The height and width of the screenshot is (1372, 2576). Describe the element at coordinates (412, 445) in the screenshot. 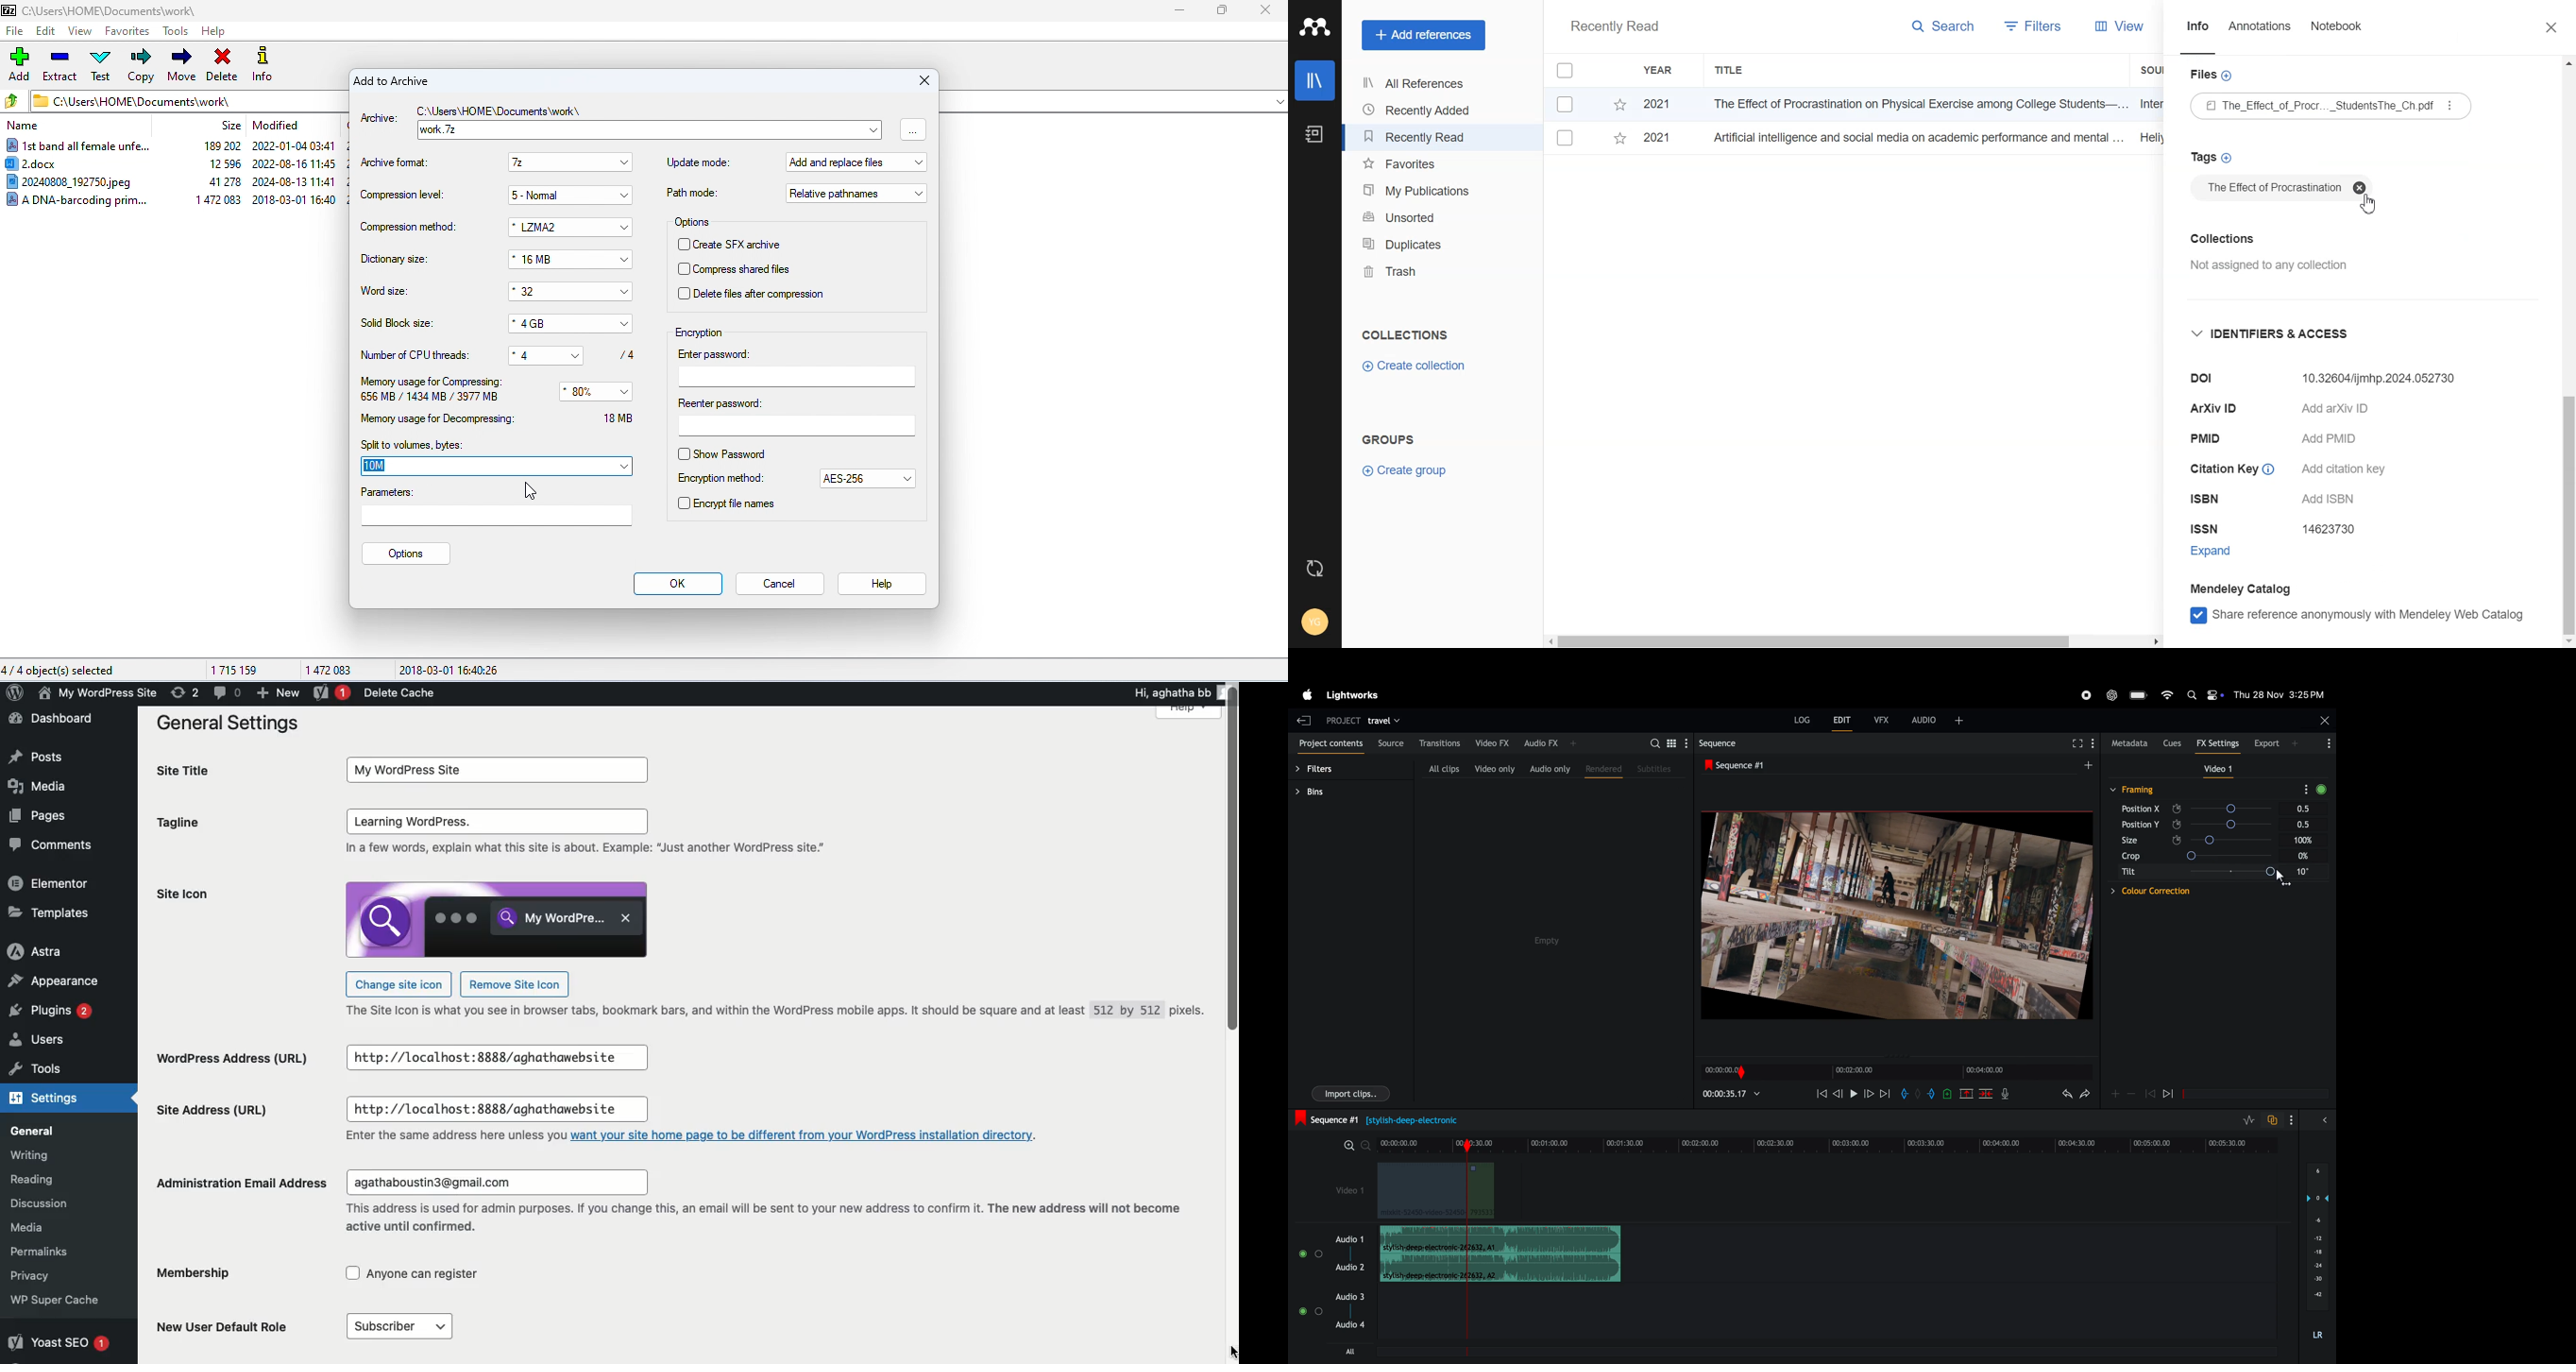

I see `split to volumes. bytes: ` at that location.